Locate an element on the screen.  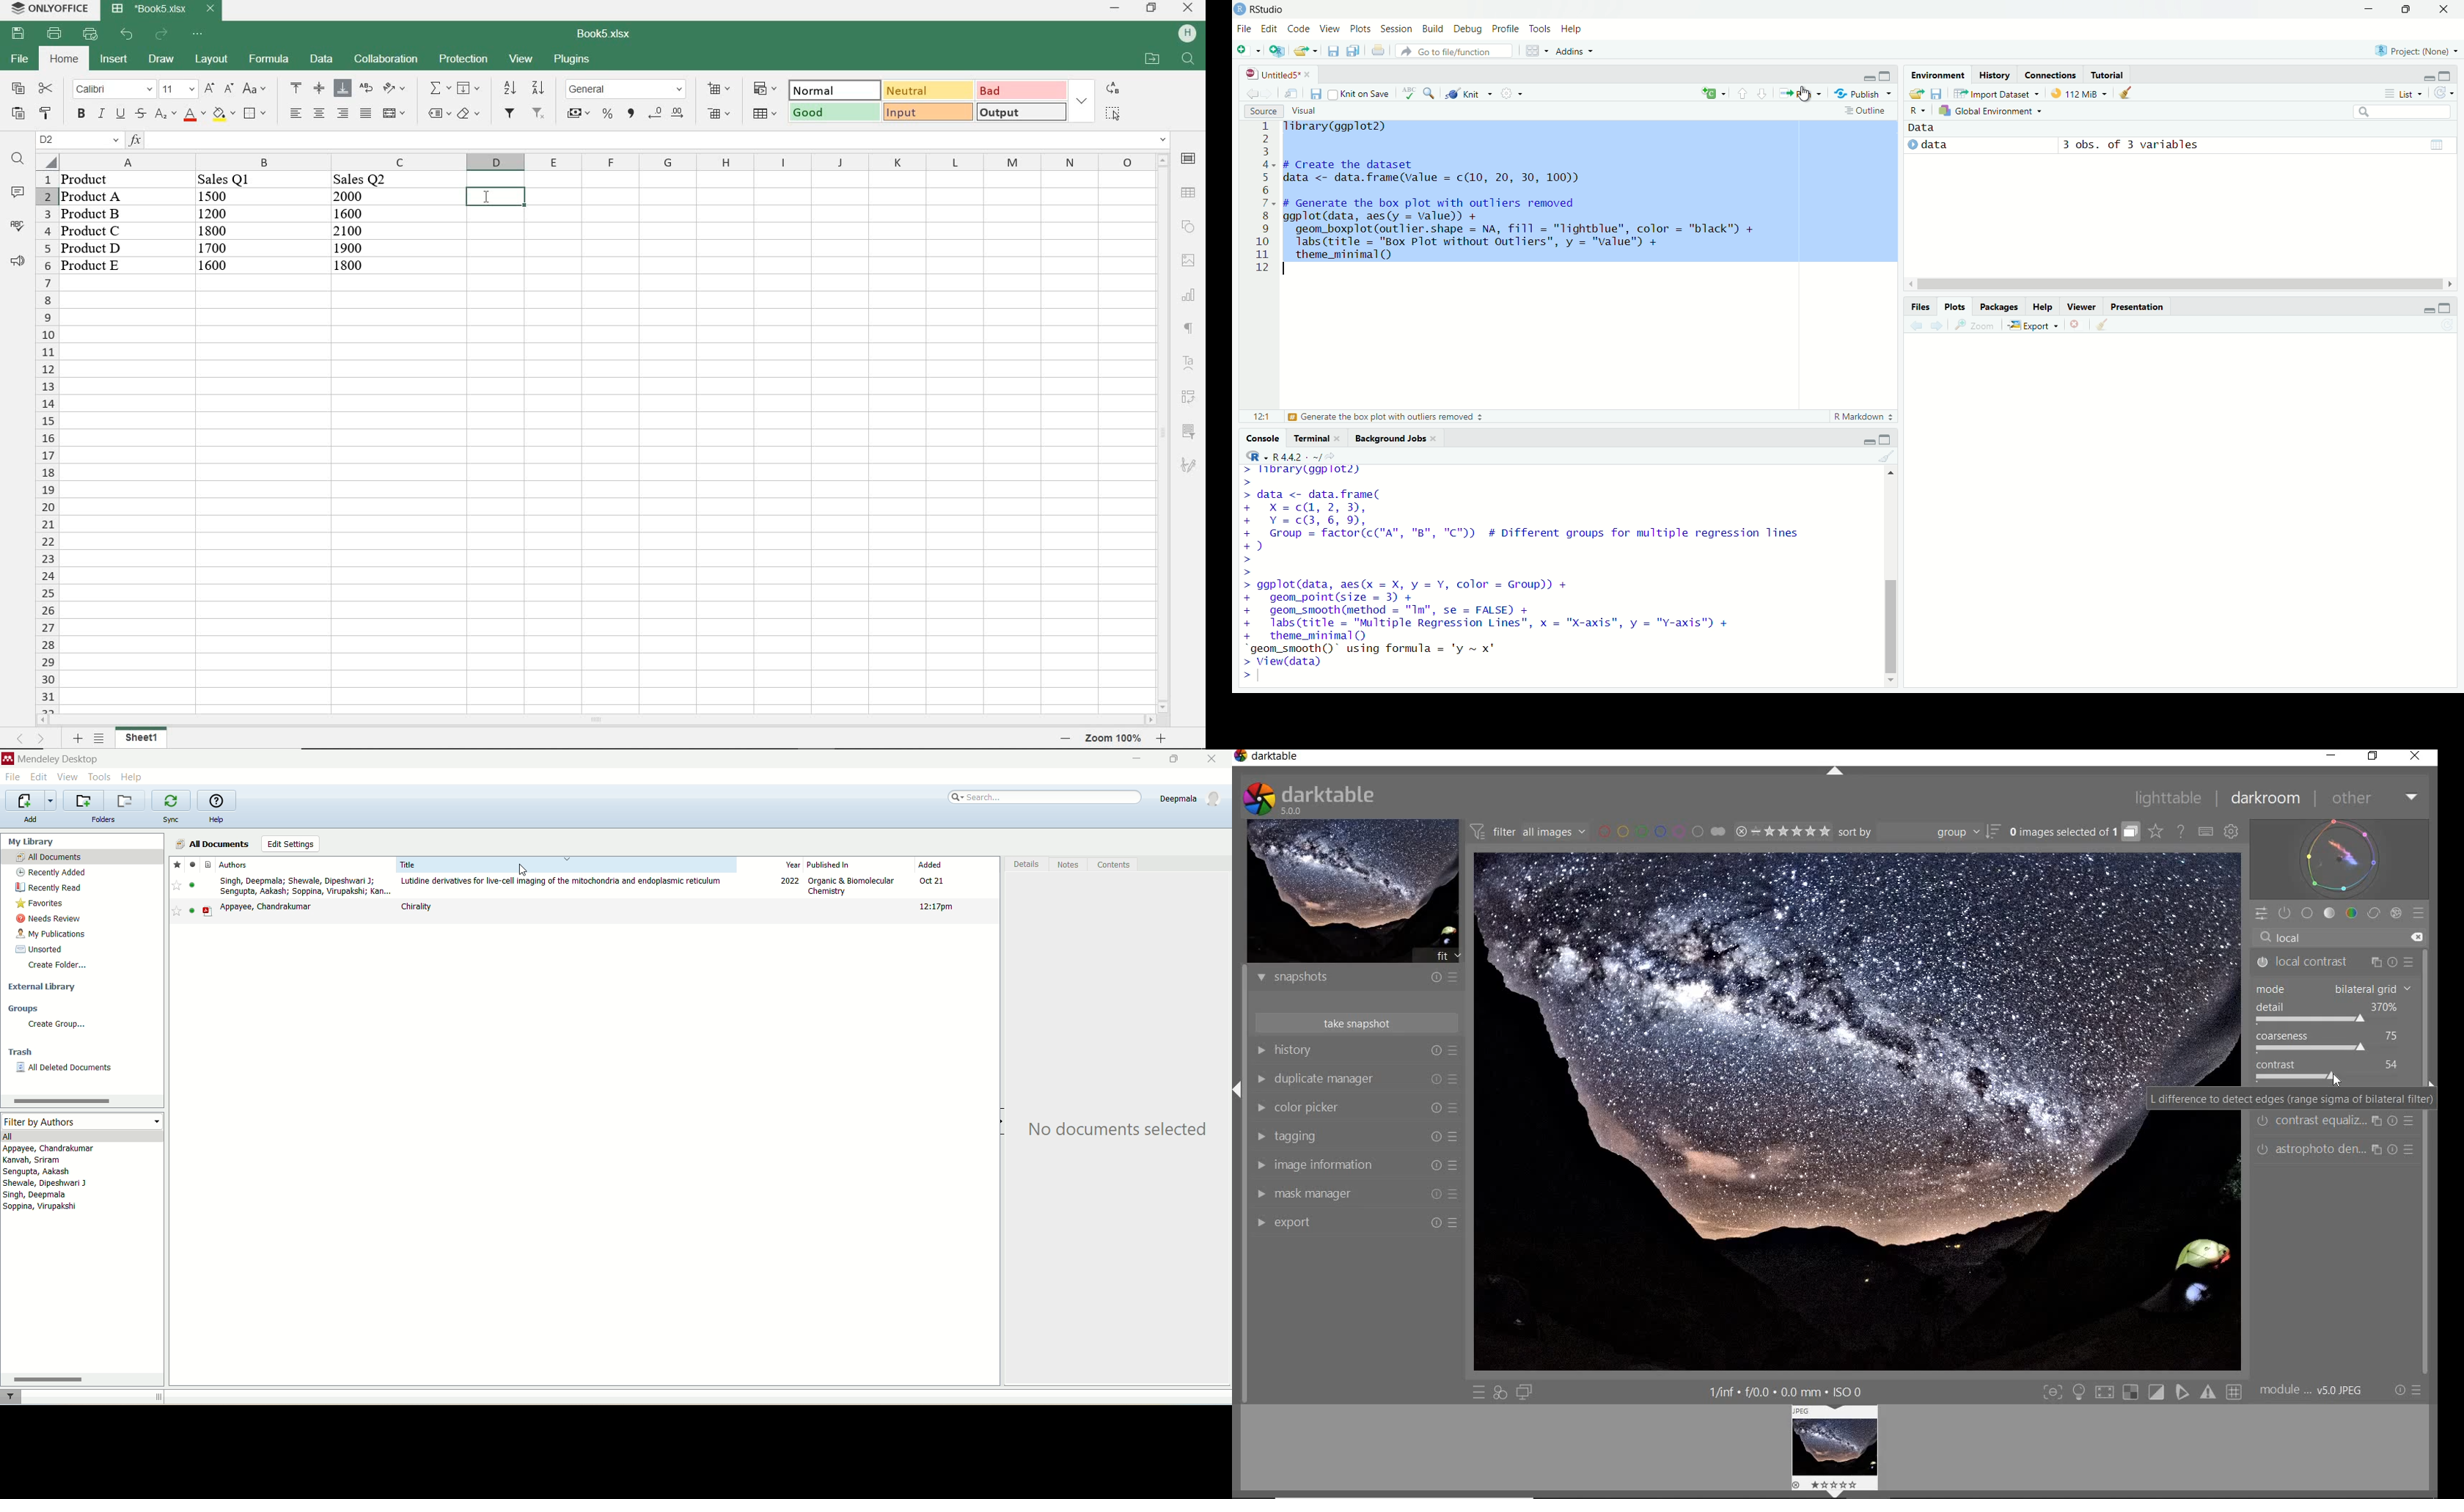
add is located at coordinates (1277, 53).